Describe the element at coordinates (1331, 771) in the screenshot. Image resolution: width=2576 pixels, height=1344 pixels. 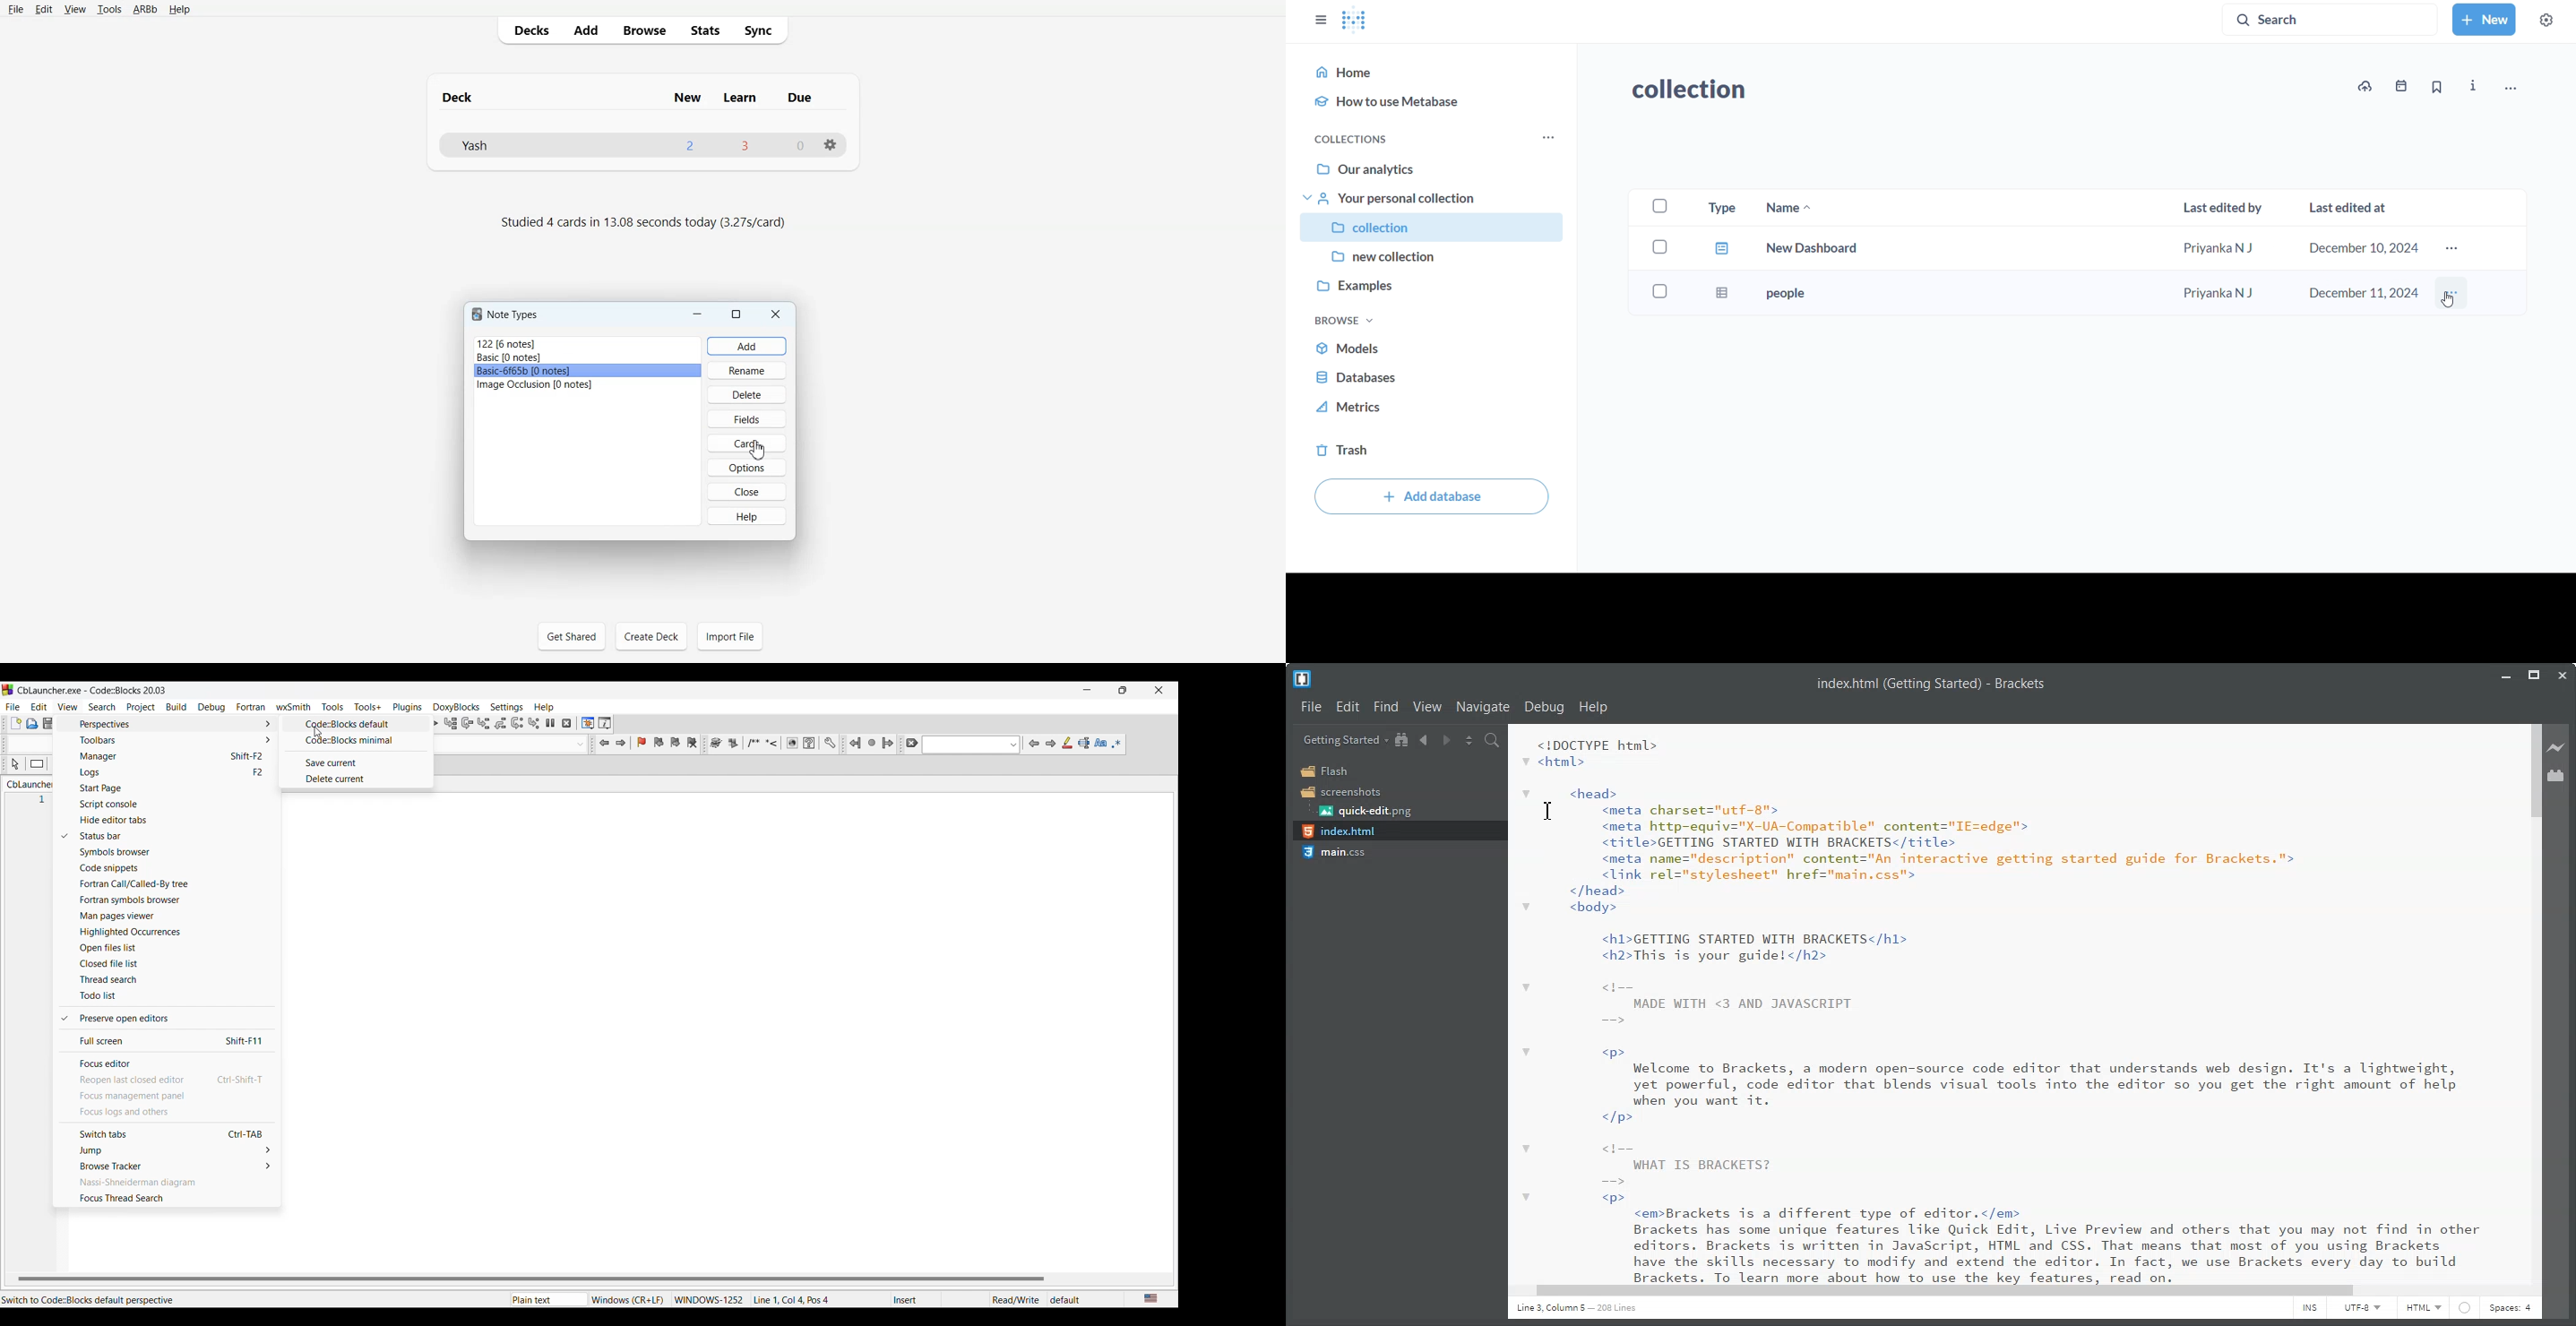
I see `Flash` at that location.